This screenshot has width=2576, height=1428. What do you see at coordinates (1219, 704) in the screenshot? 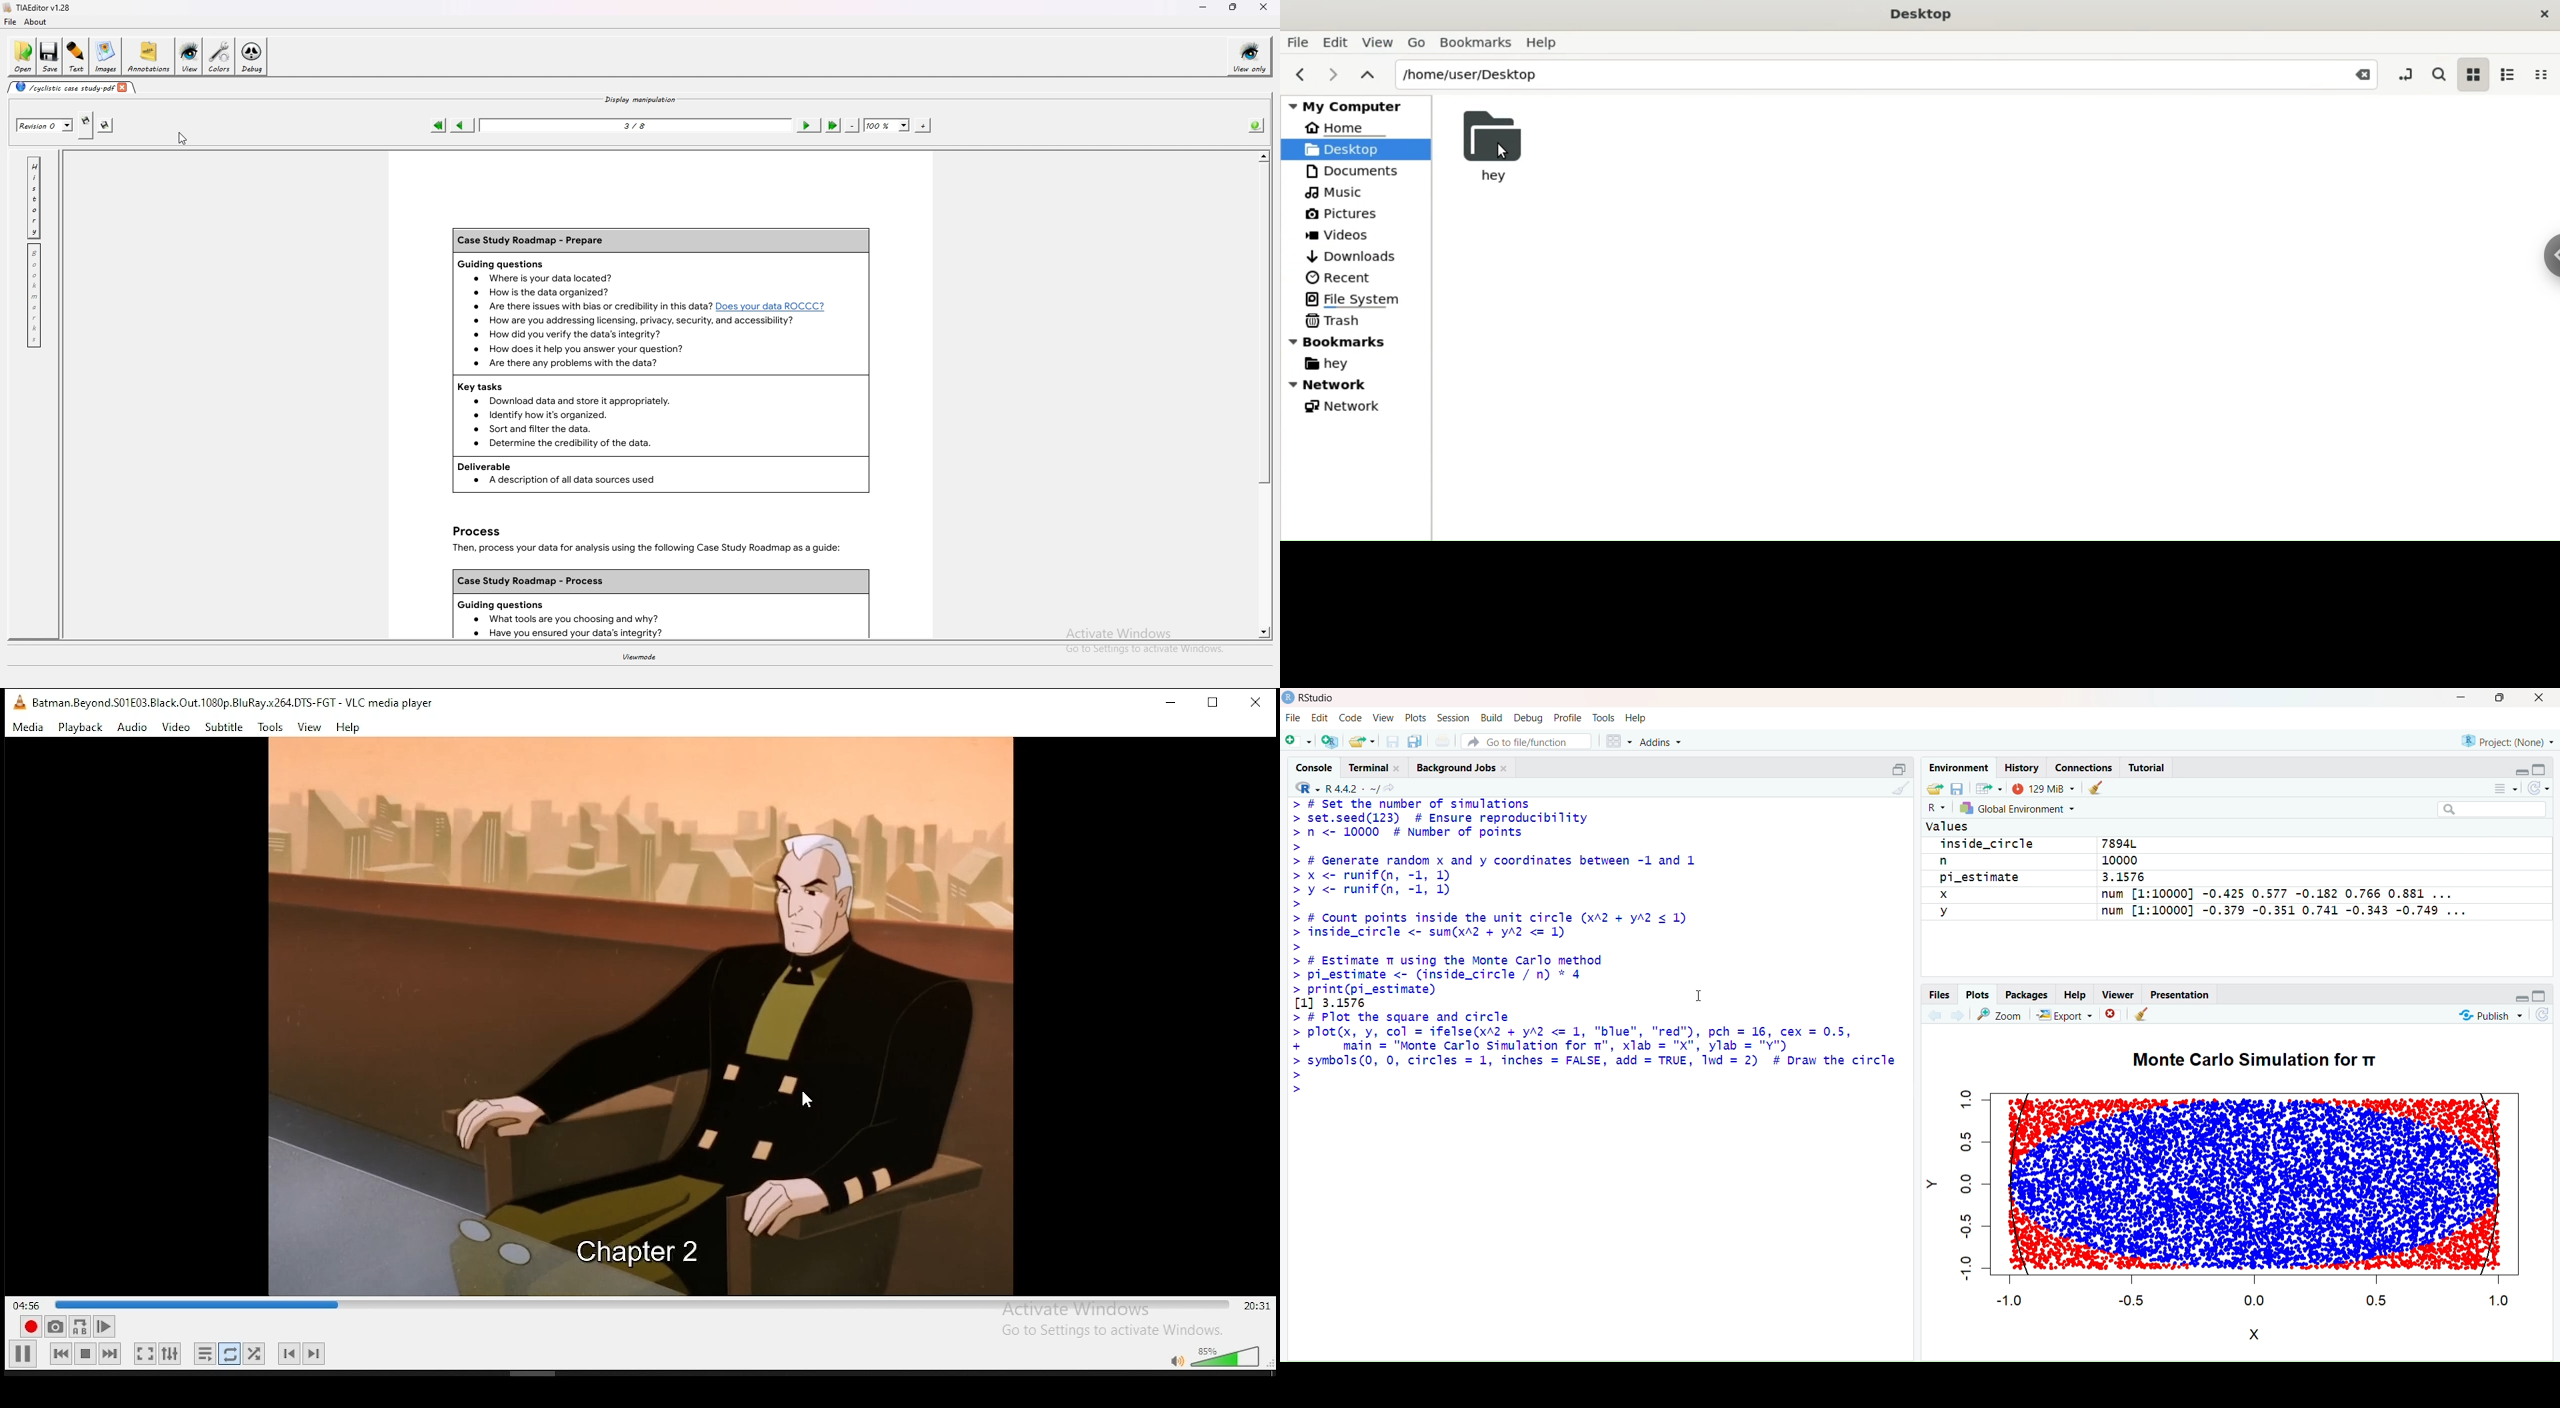
I see `maximize` at bounding box center [1219, 704].